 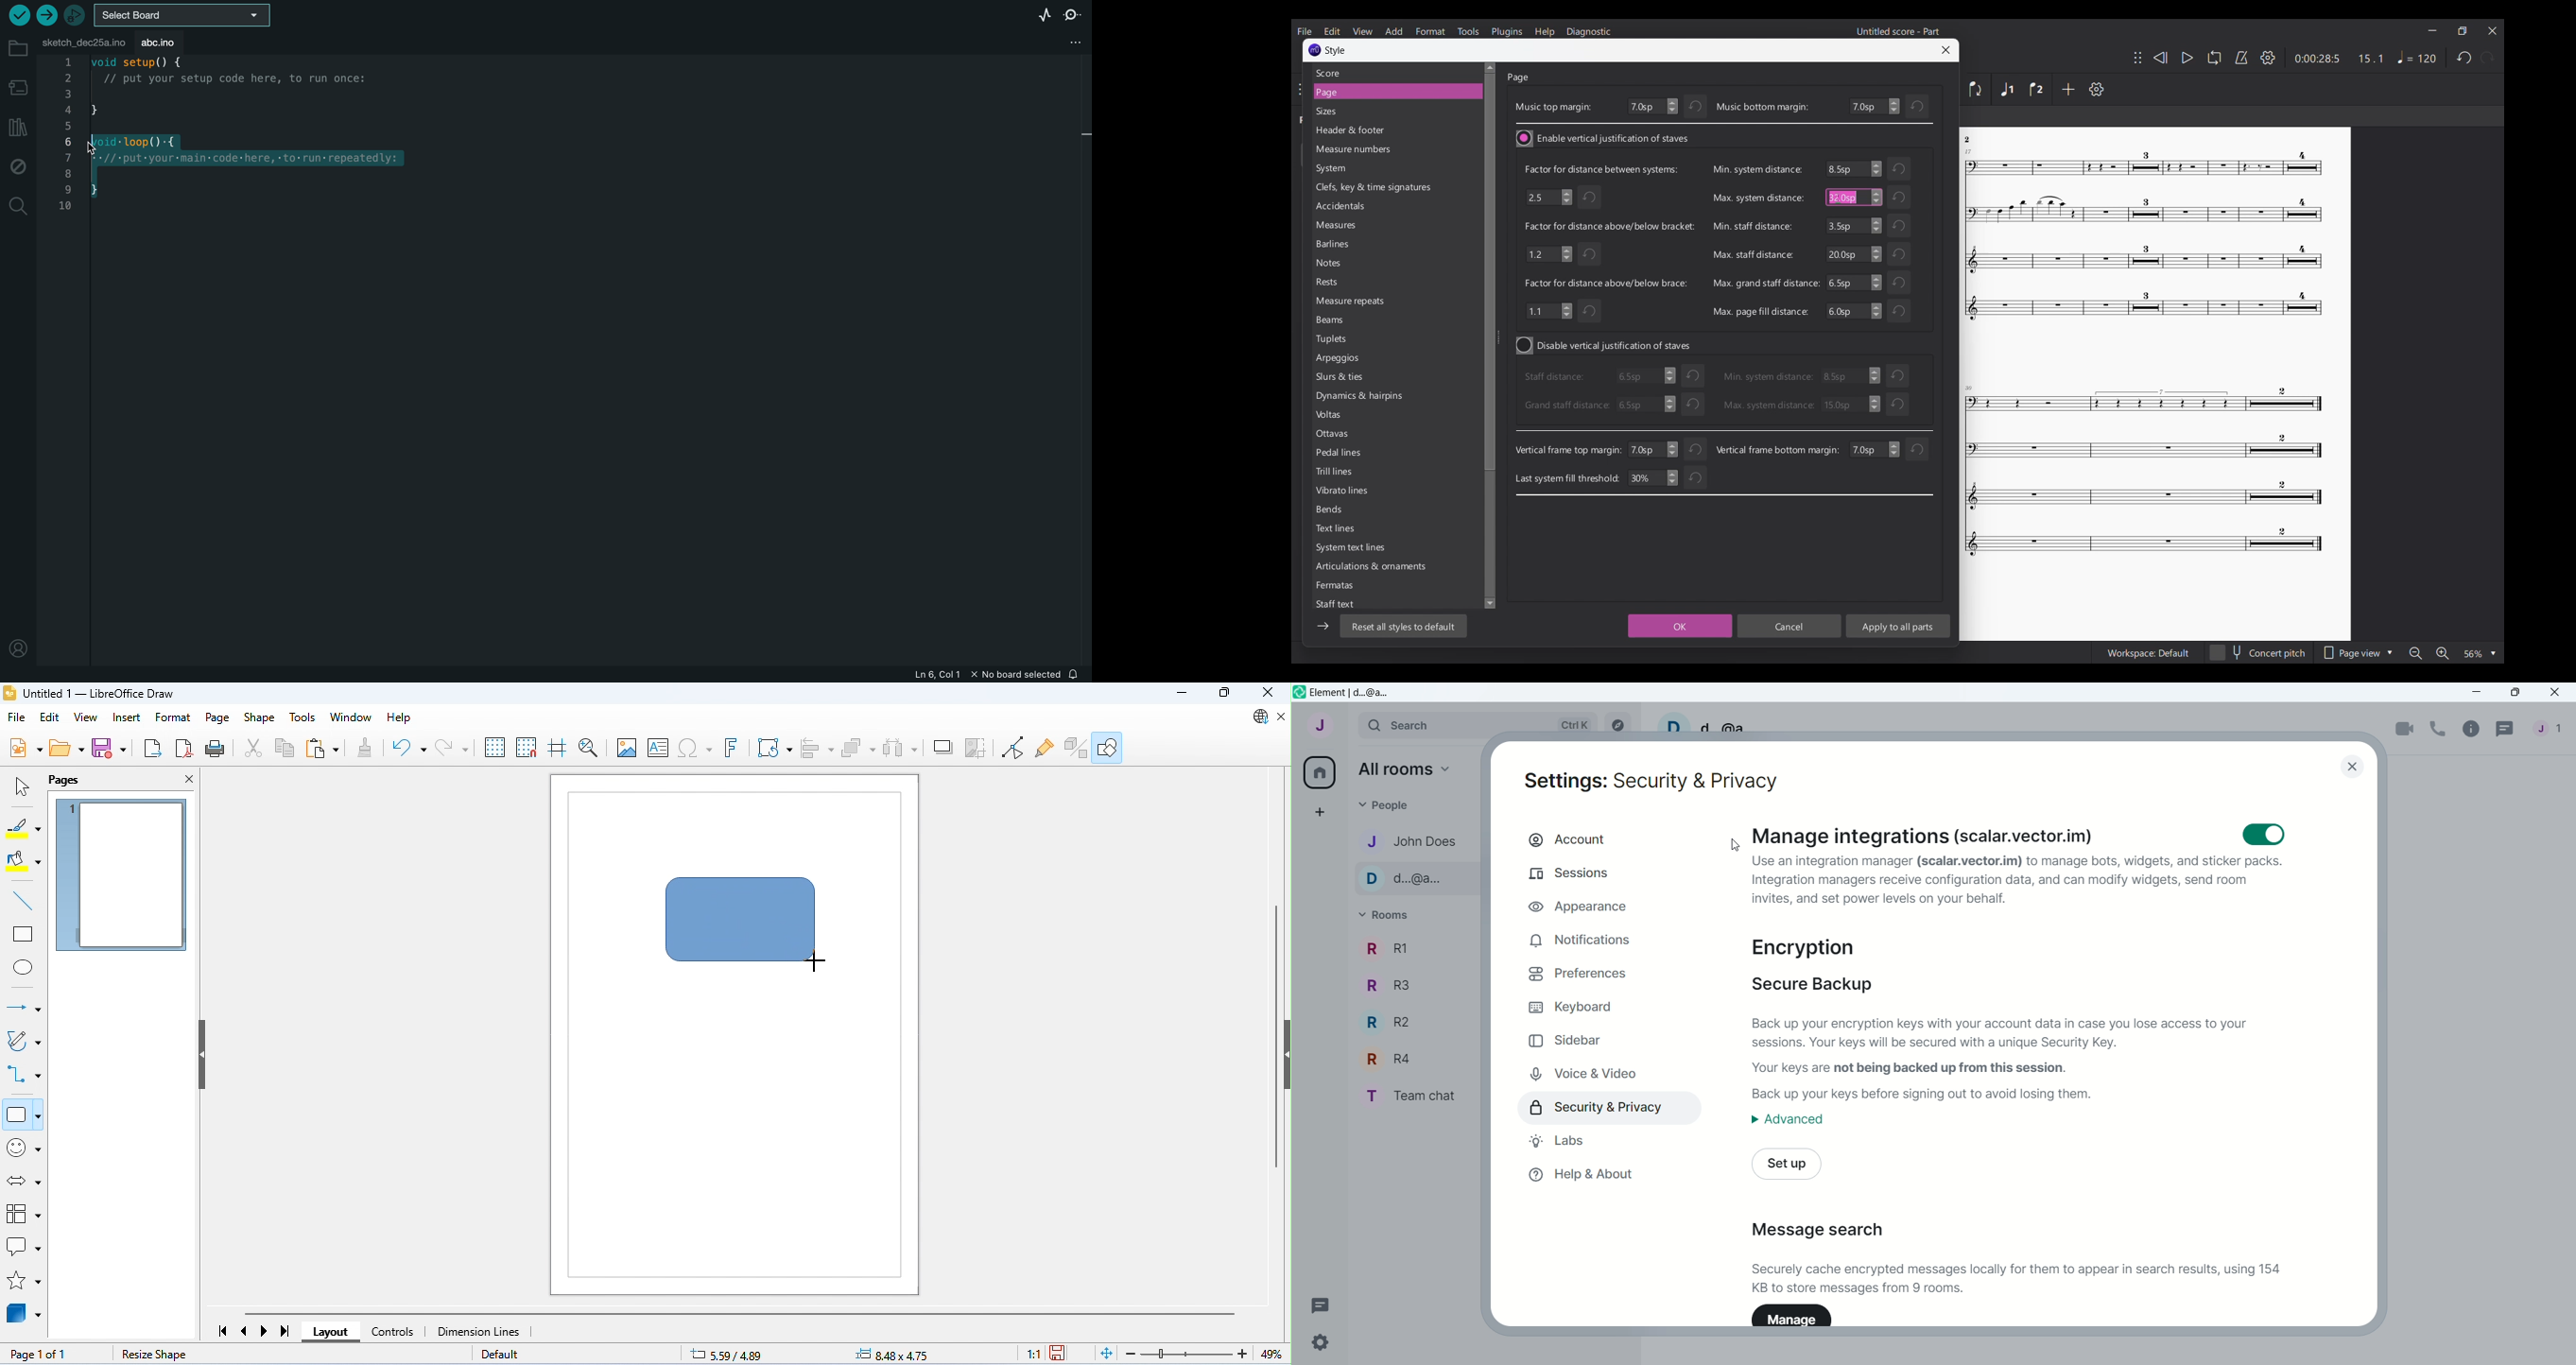 What do you see at coordinates (1584, 1010) in the screenshot?
I see `keyboard` at bounding box center [1584, 1010].